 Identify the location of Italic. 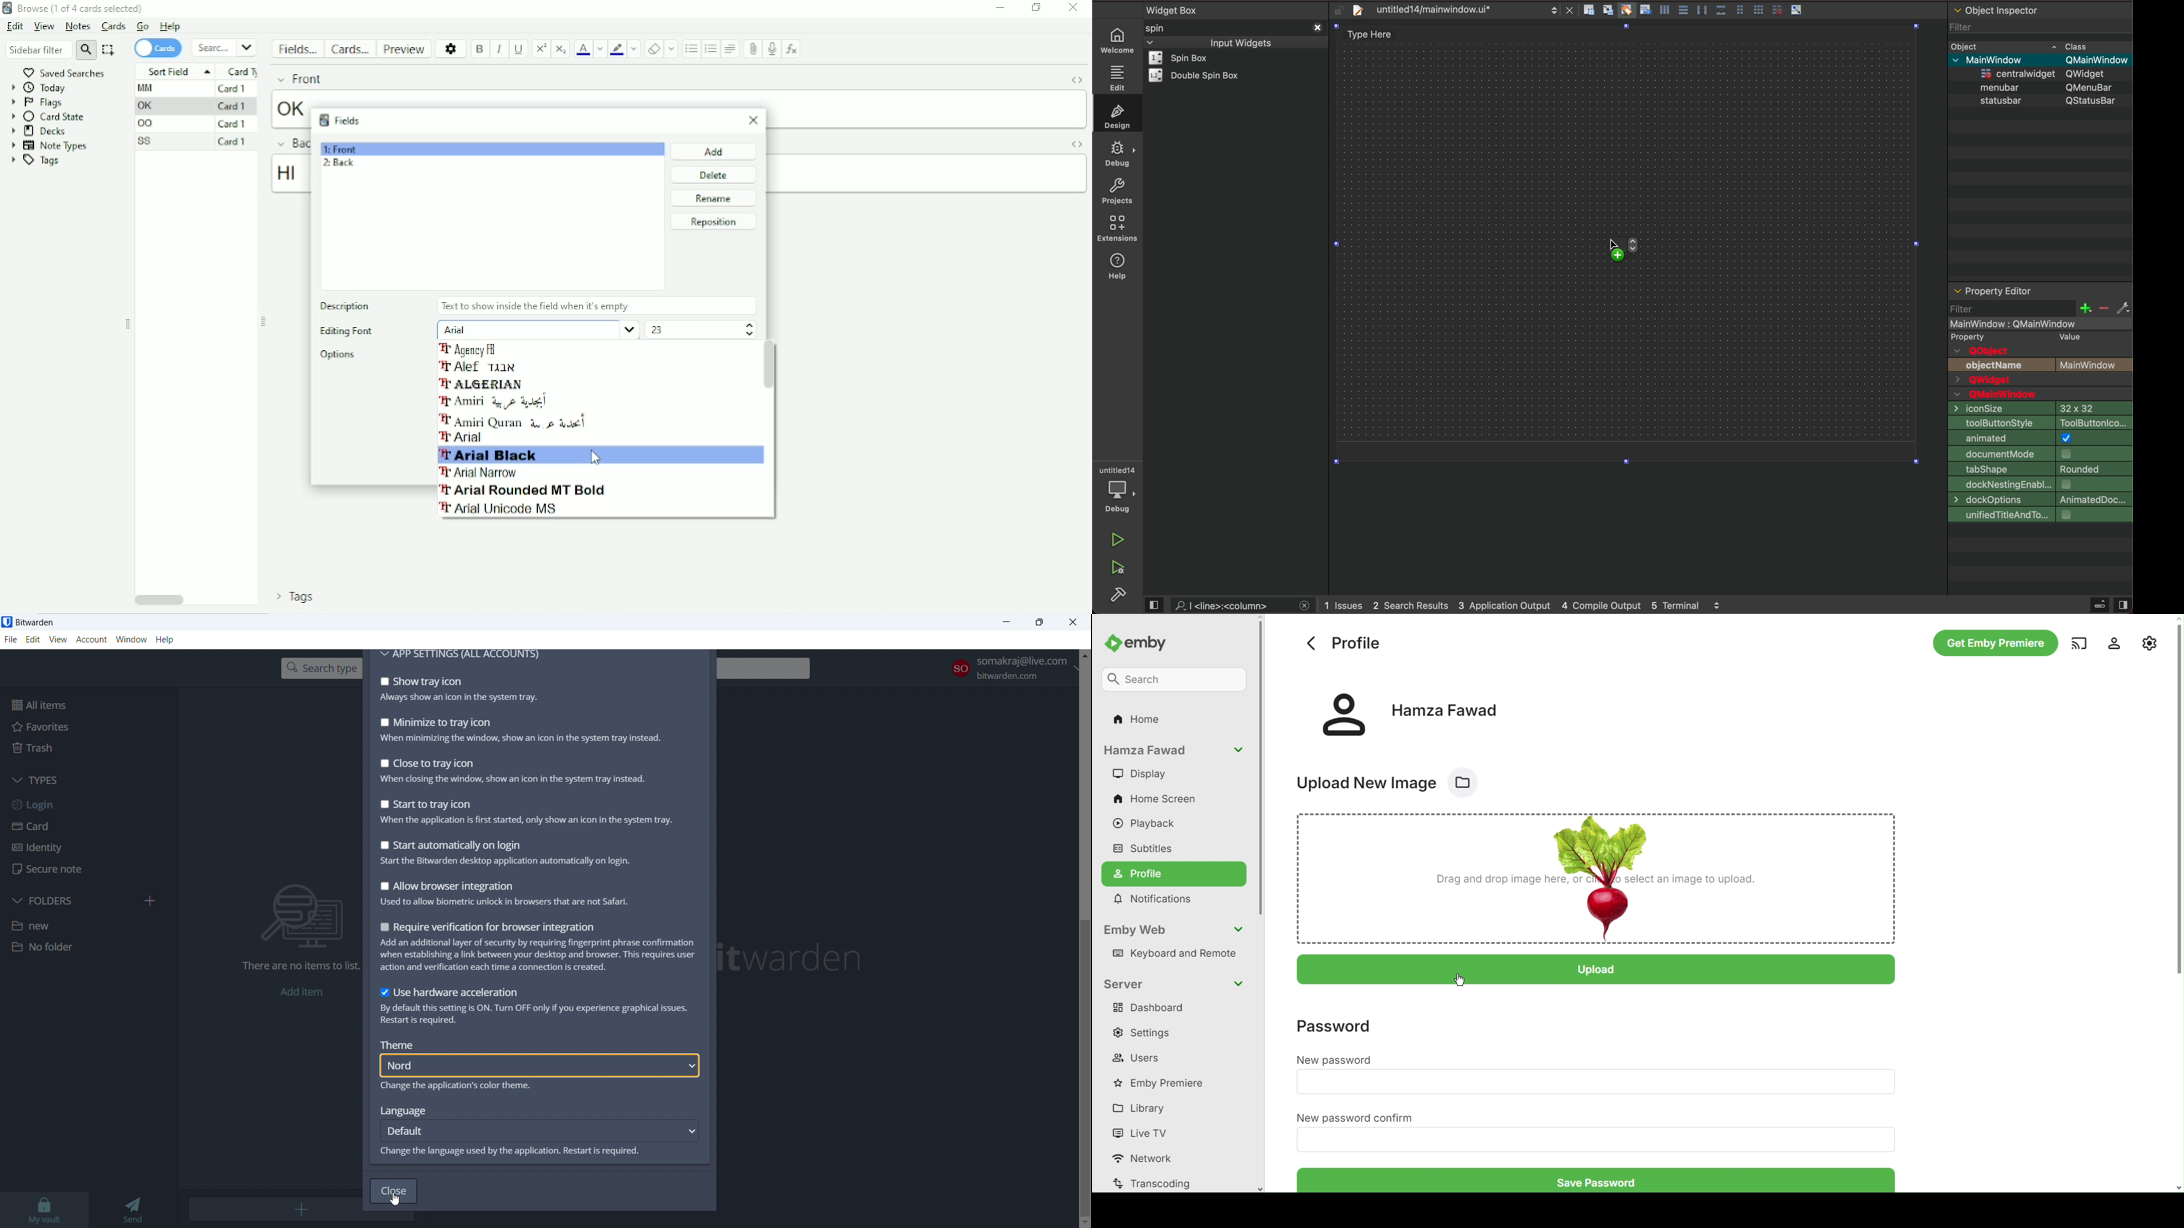
(500, 49).